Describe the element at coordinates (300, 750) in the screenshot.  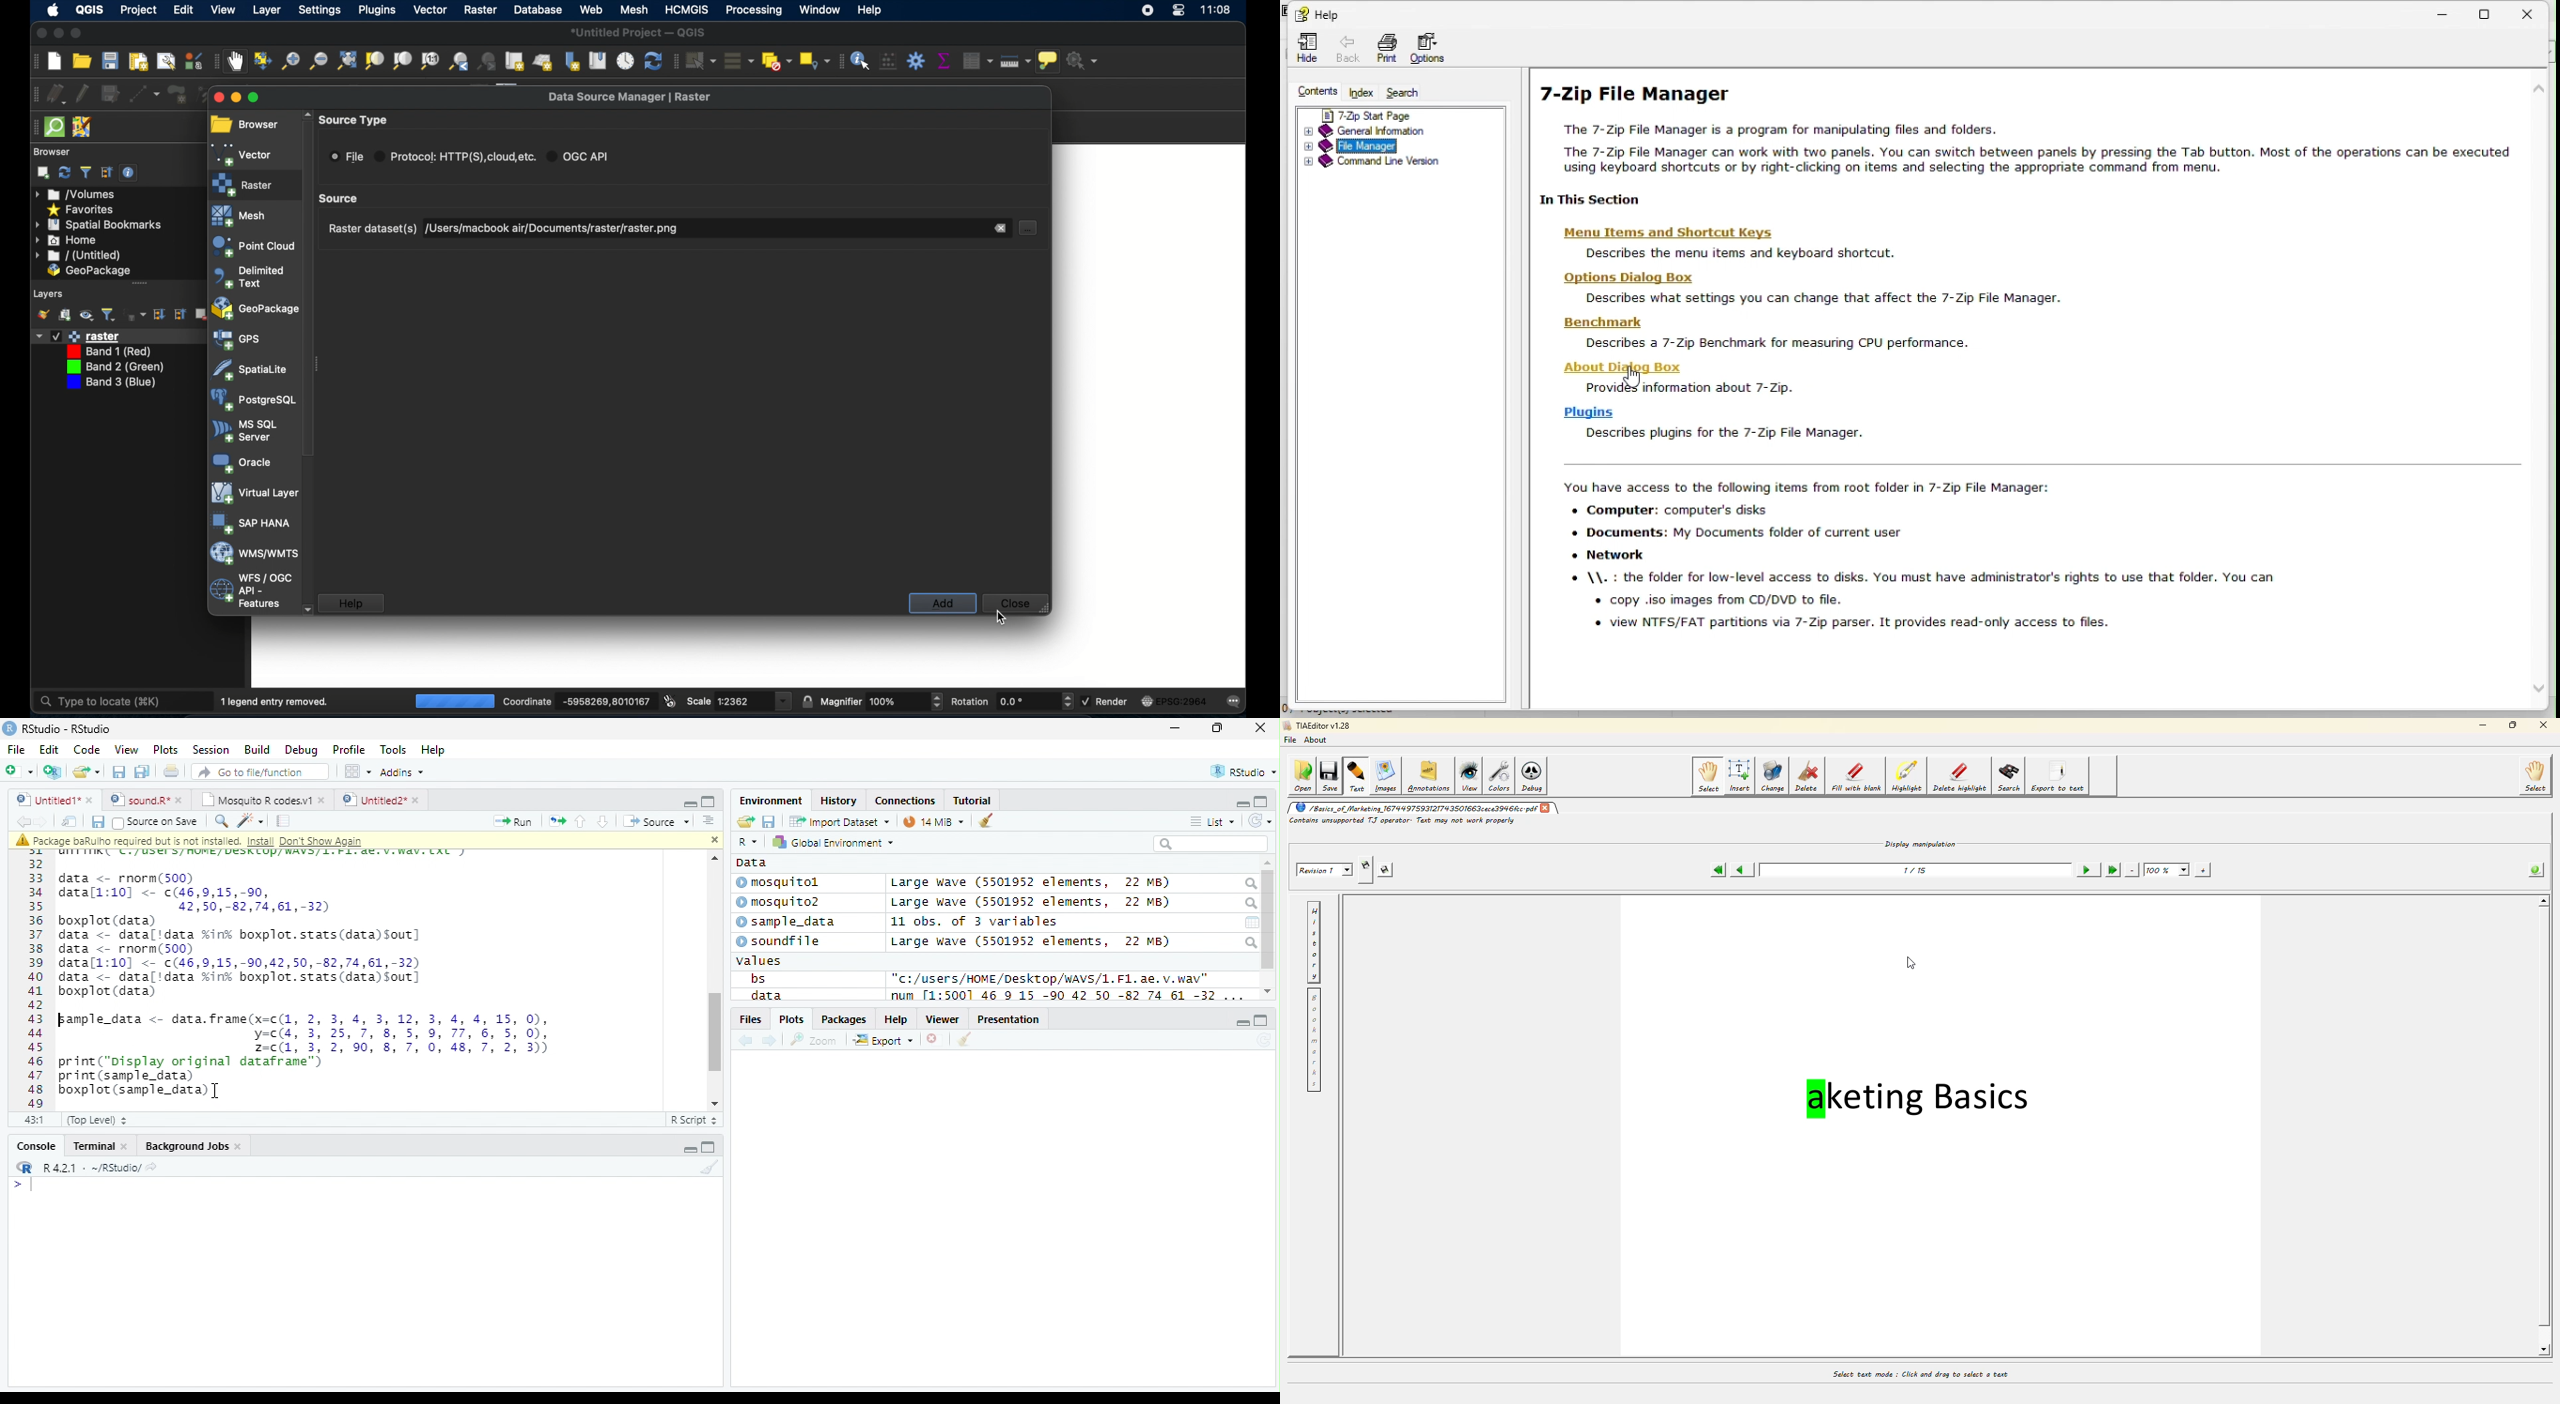
I see `Debug` at that location.